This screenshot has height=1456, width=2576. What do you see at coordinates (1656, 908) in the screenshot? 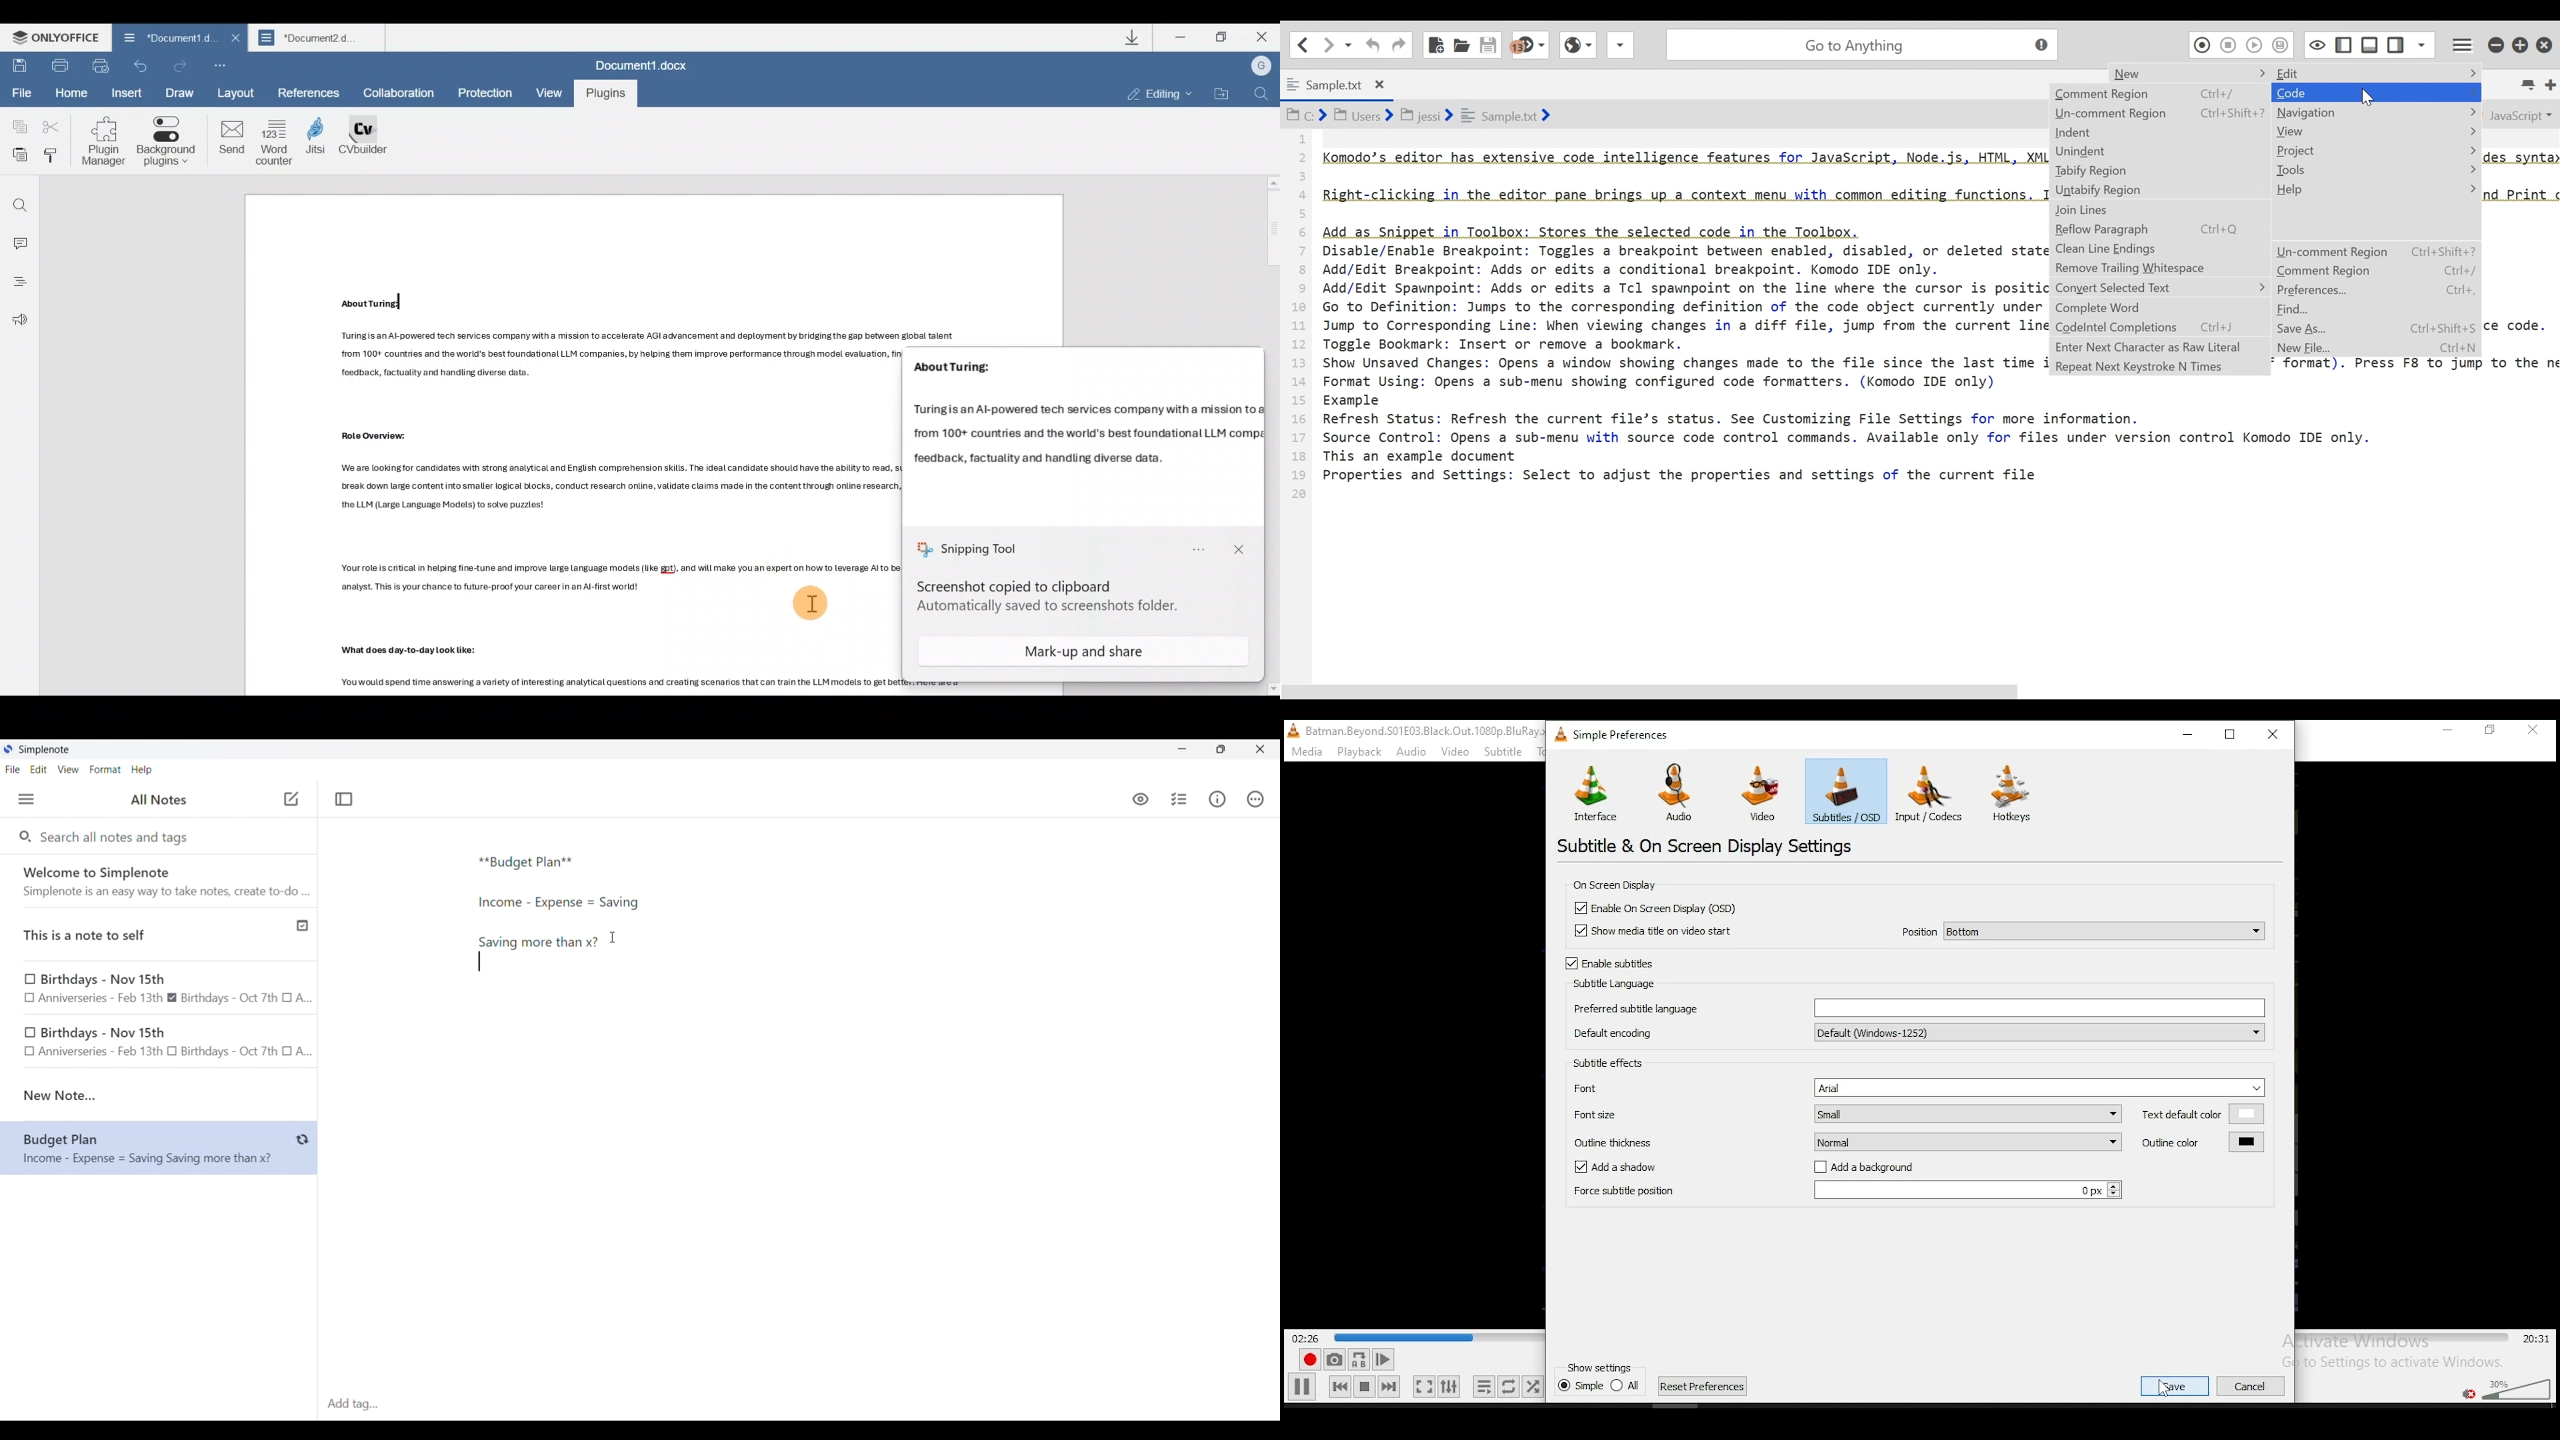
I see `checkbox: enable on screen display` at bounding box center [1656, 908].